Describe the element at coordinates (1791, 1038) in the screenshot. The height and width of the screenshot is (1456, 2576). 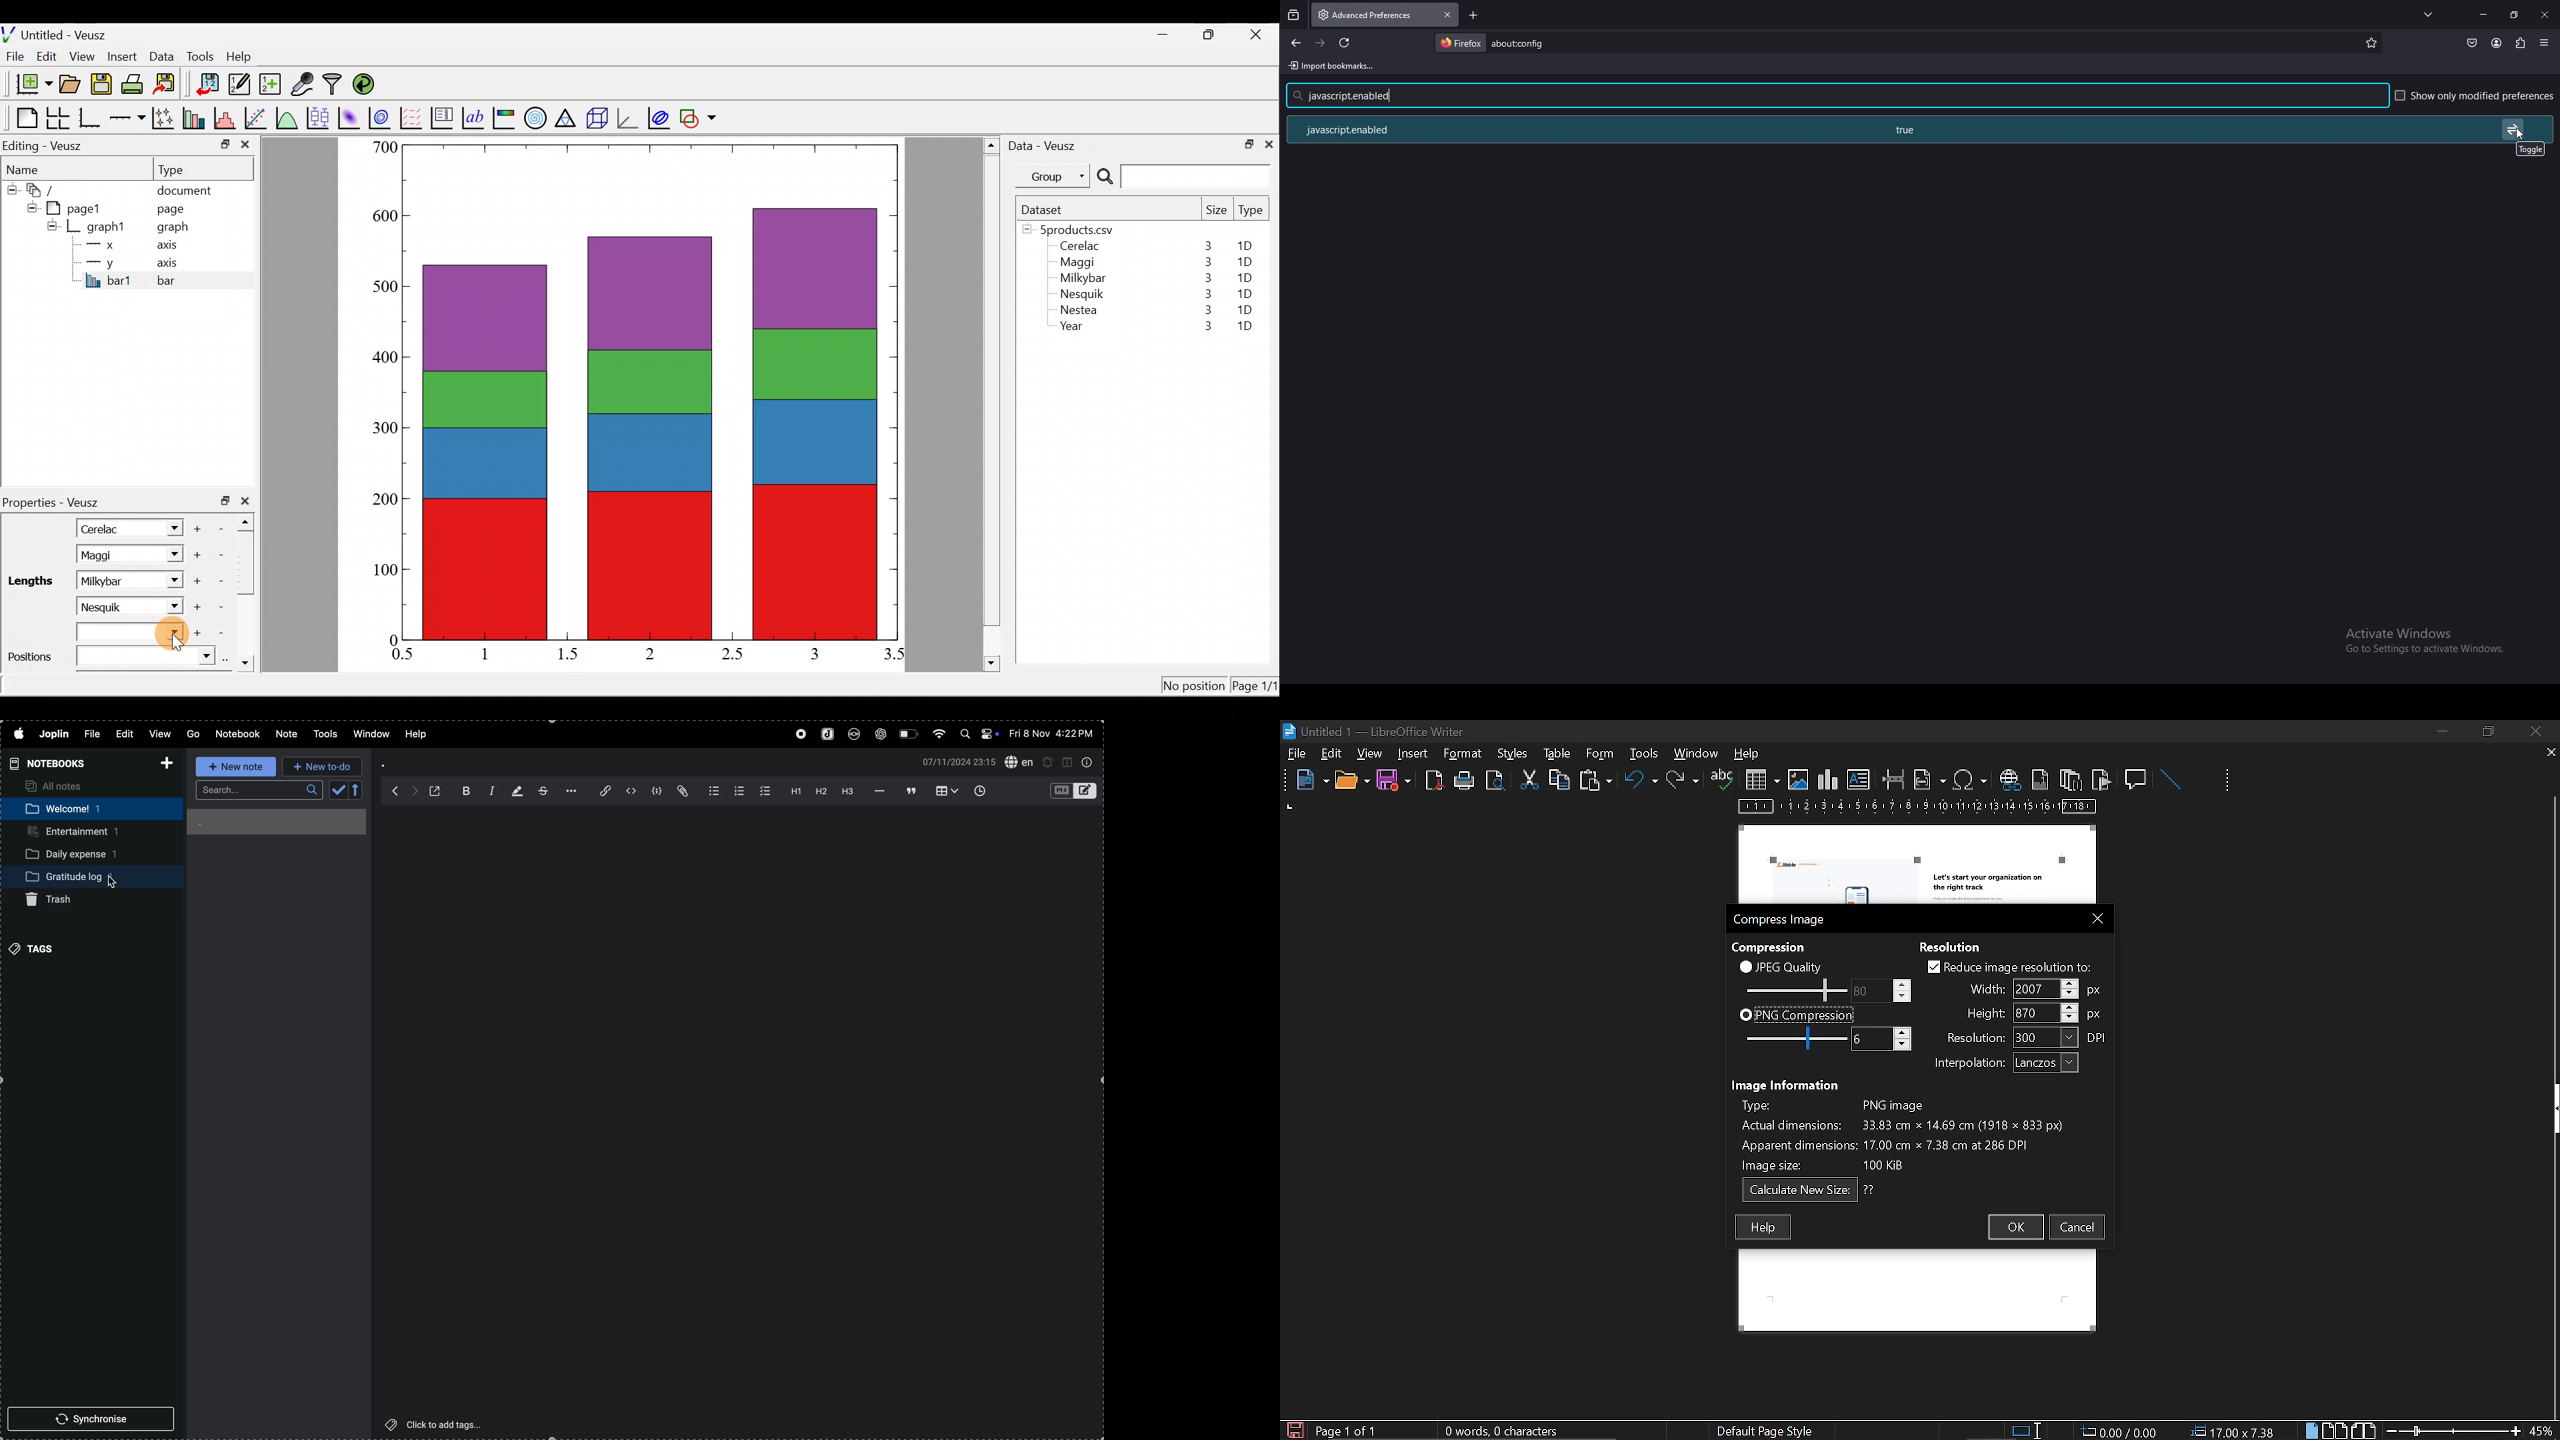
I see `png compression scale` at that location.